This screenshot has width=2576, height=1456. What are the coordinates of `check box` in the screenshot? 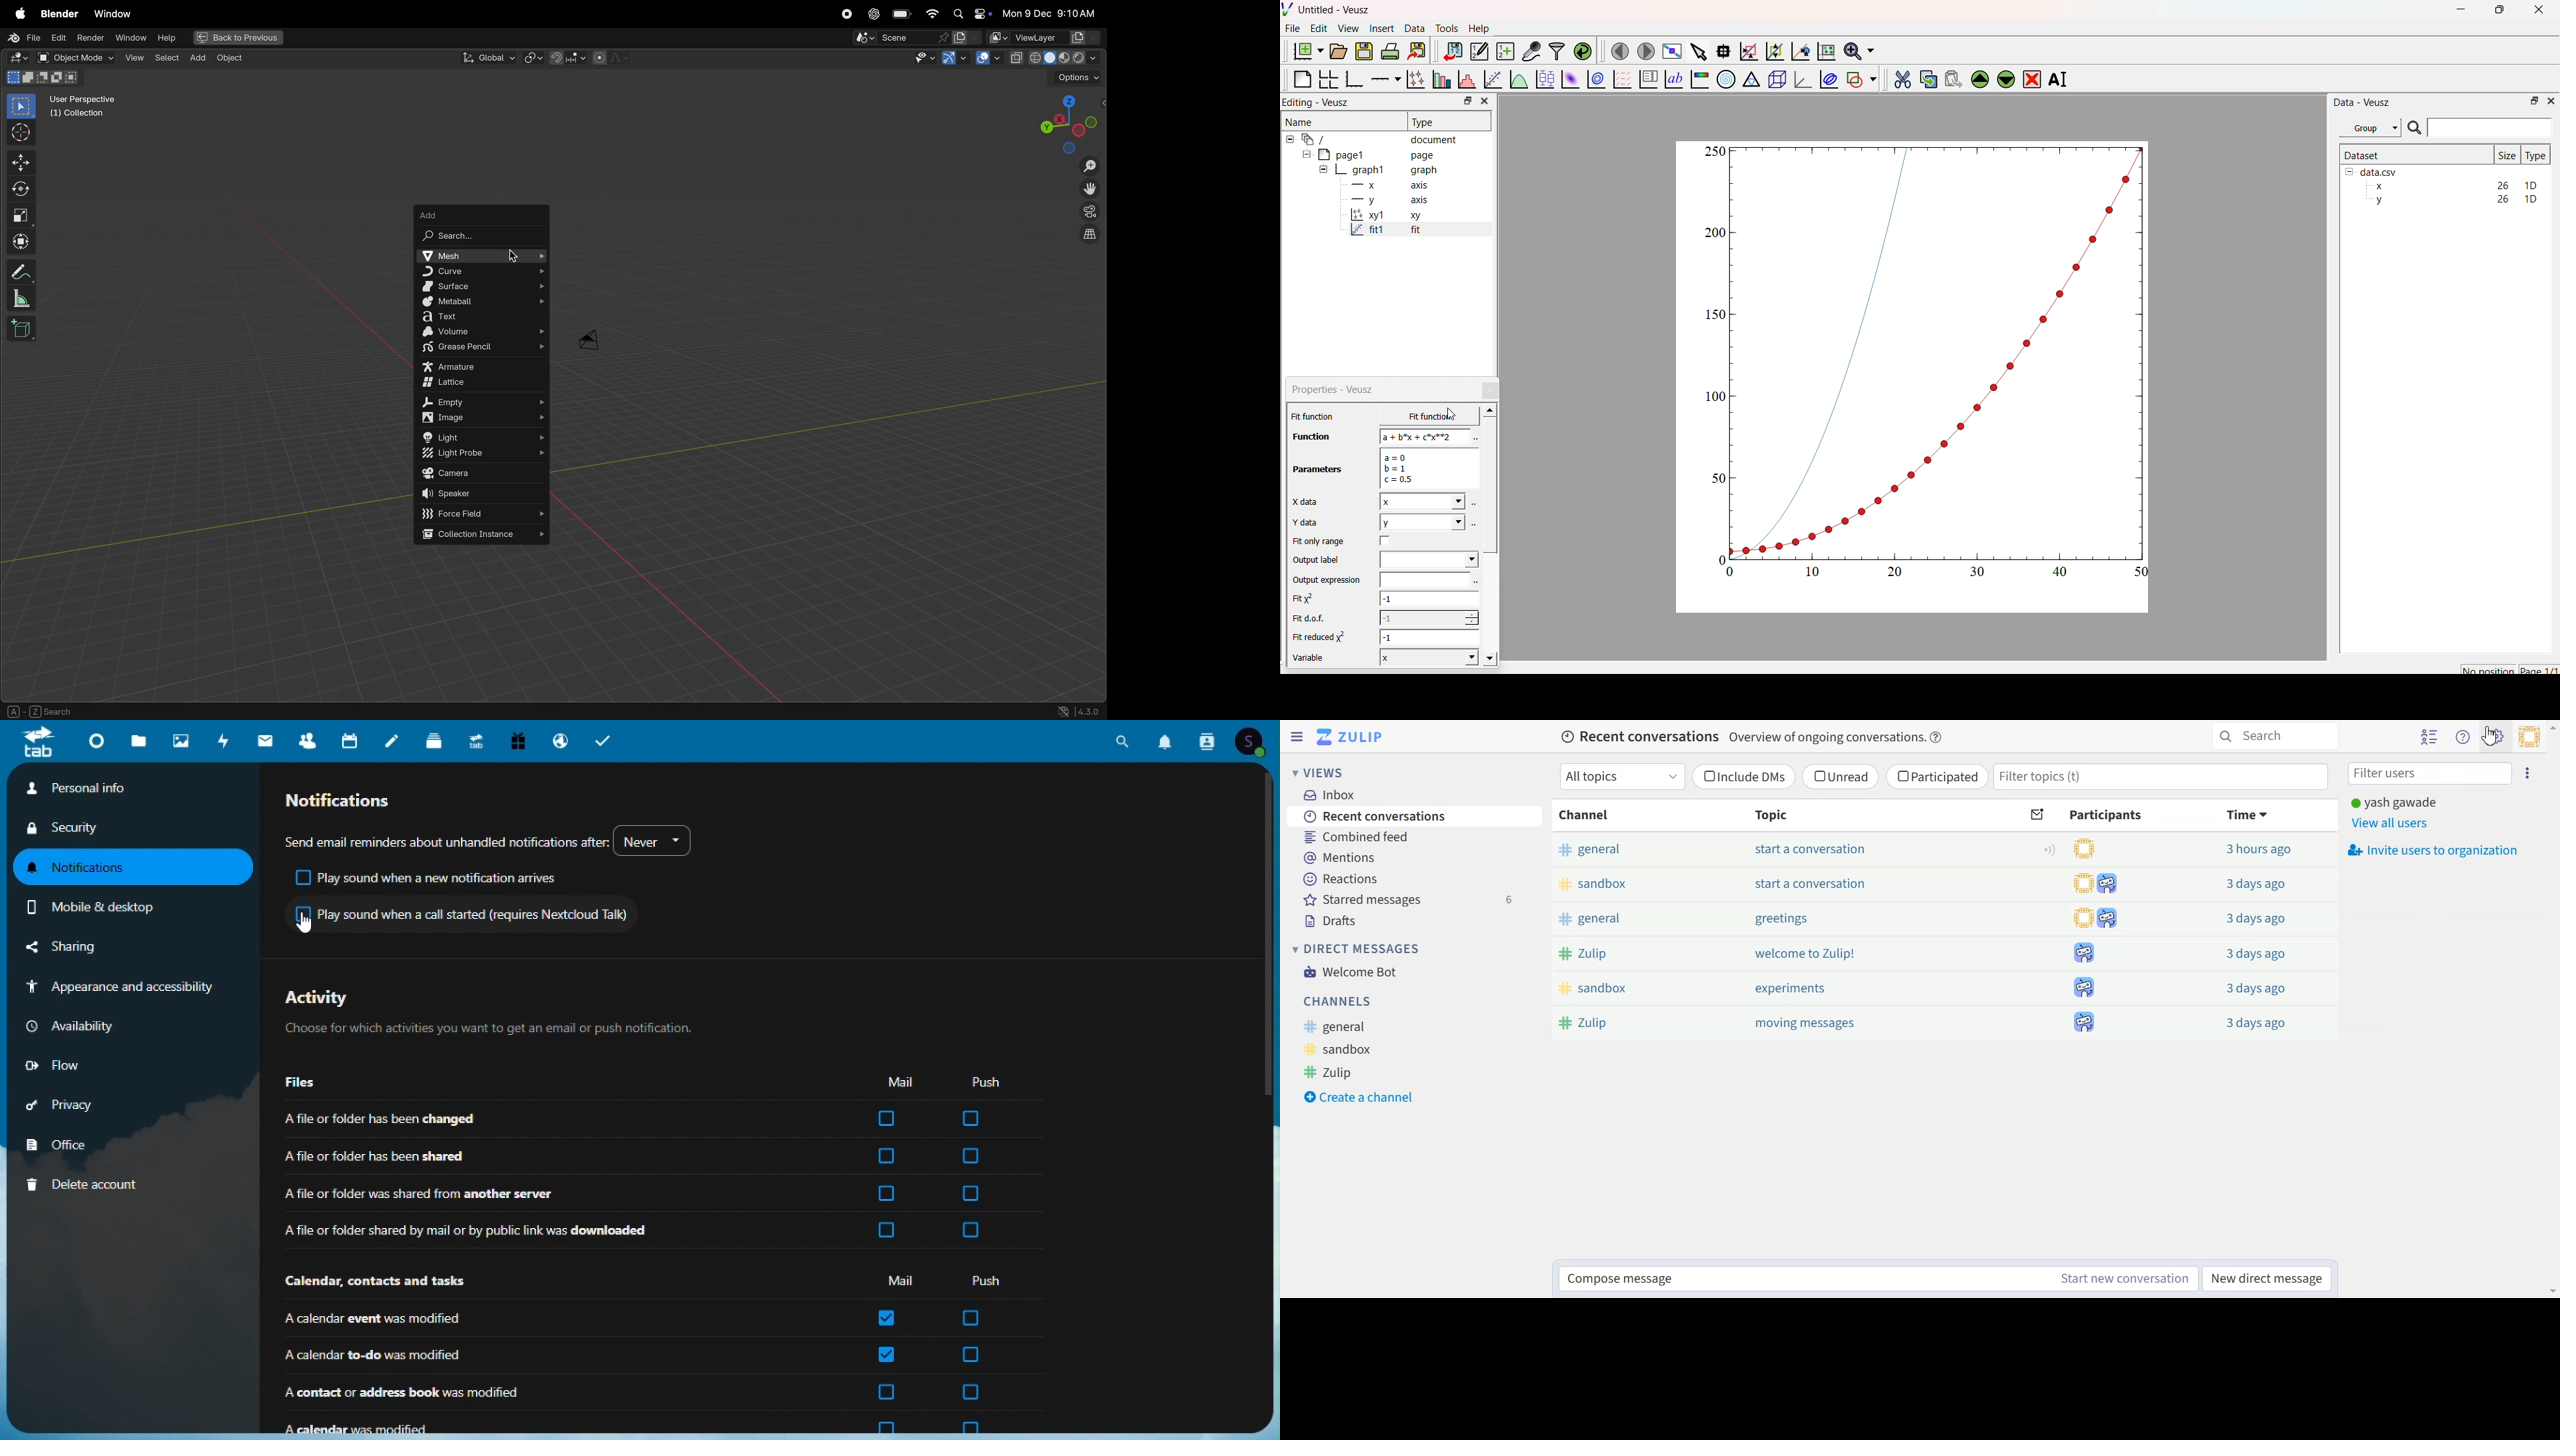 It's located at (969, 1119).